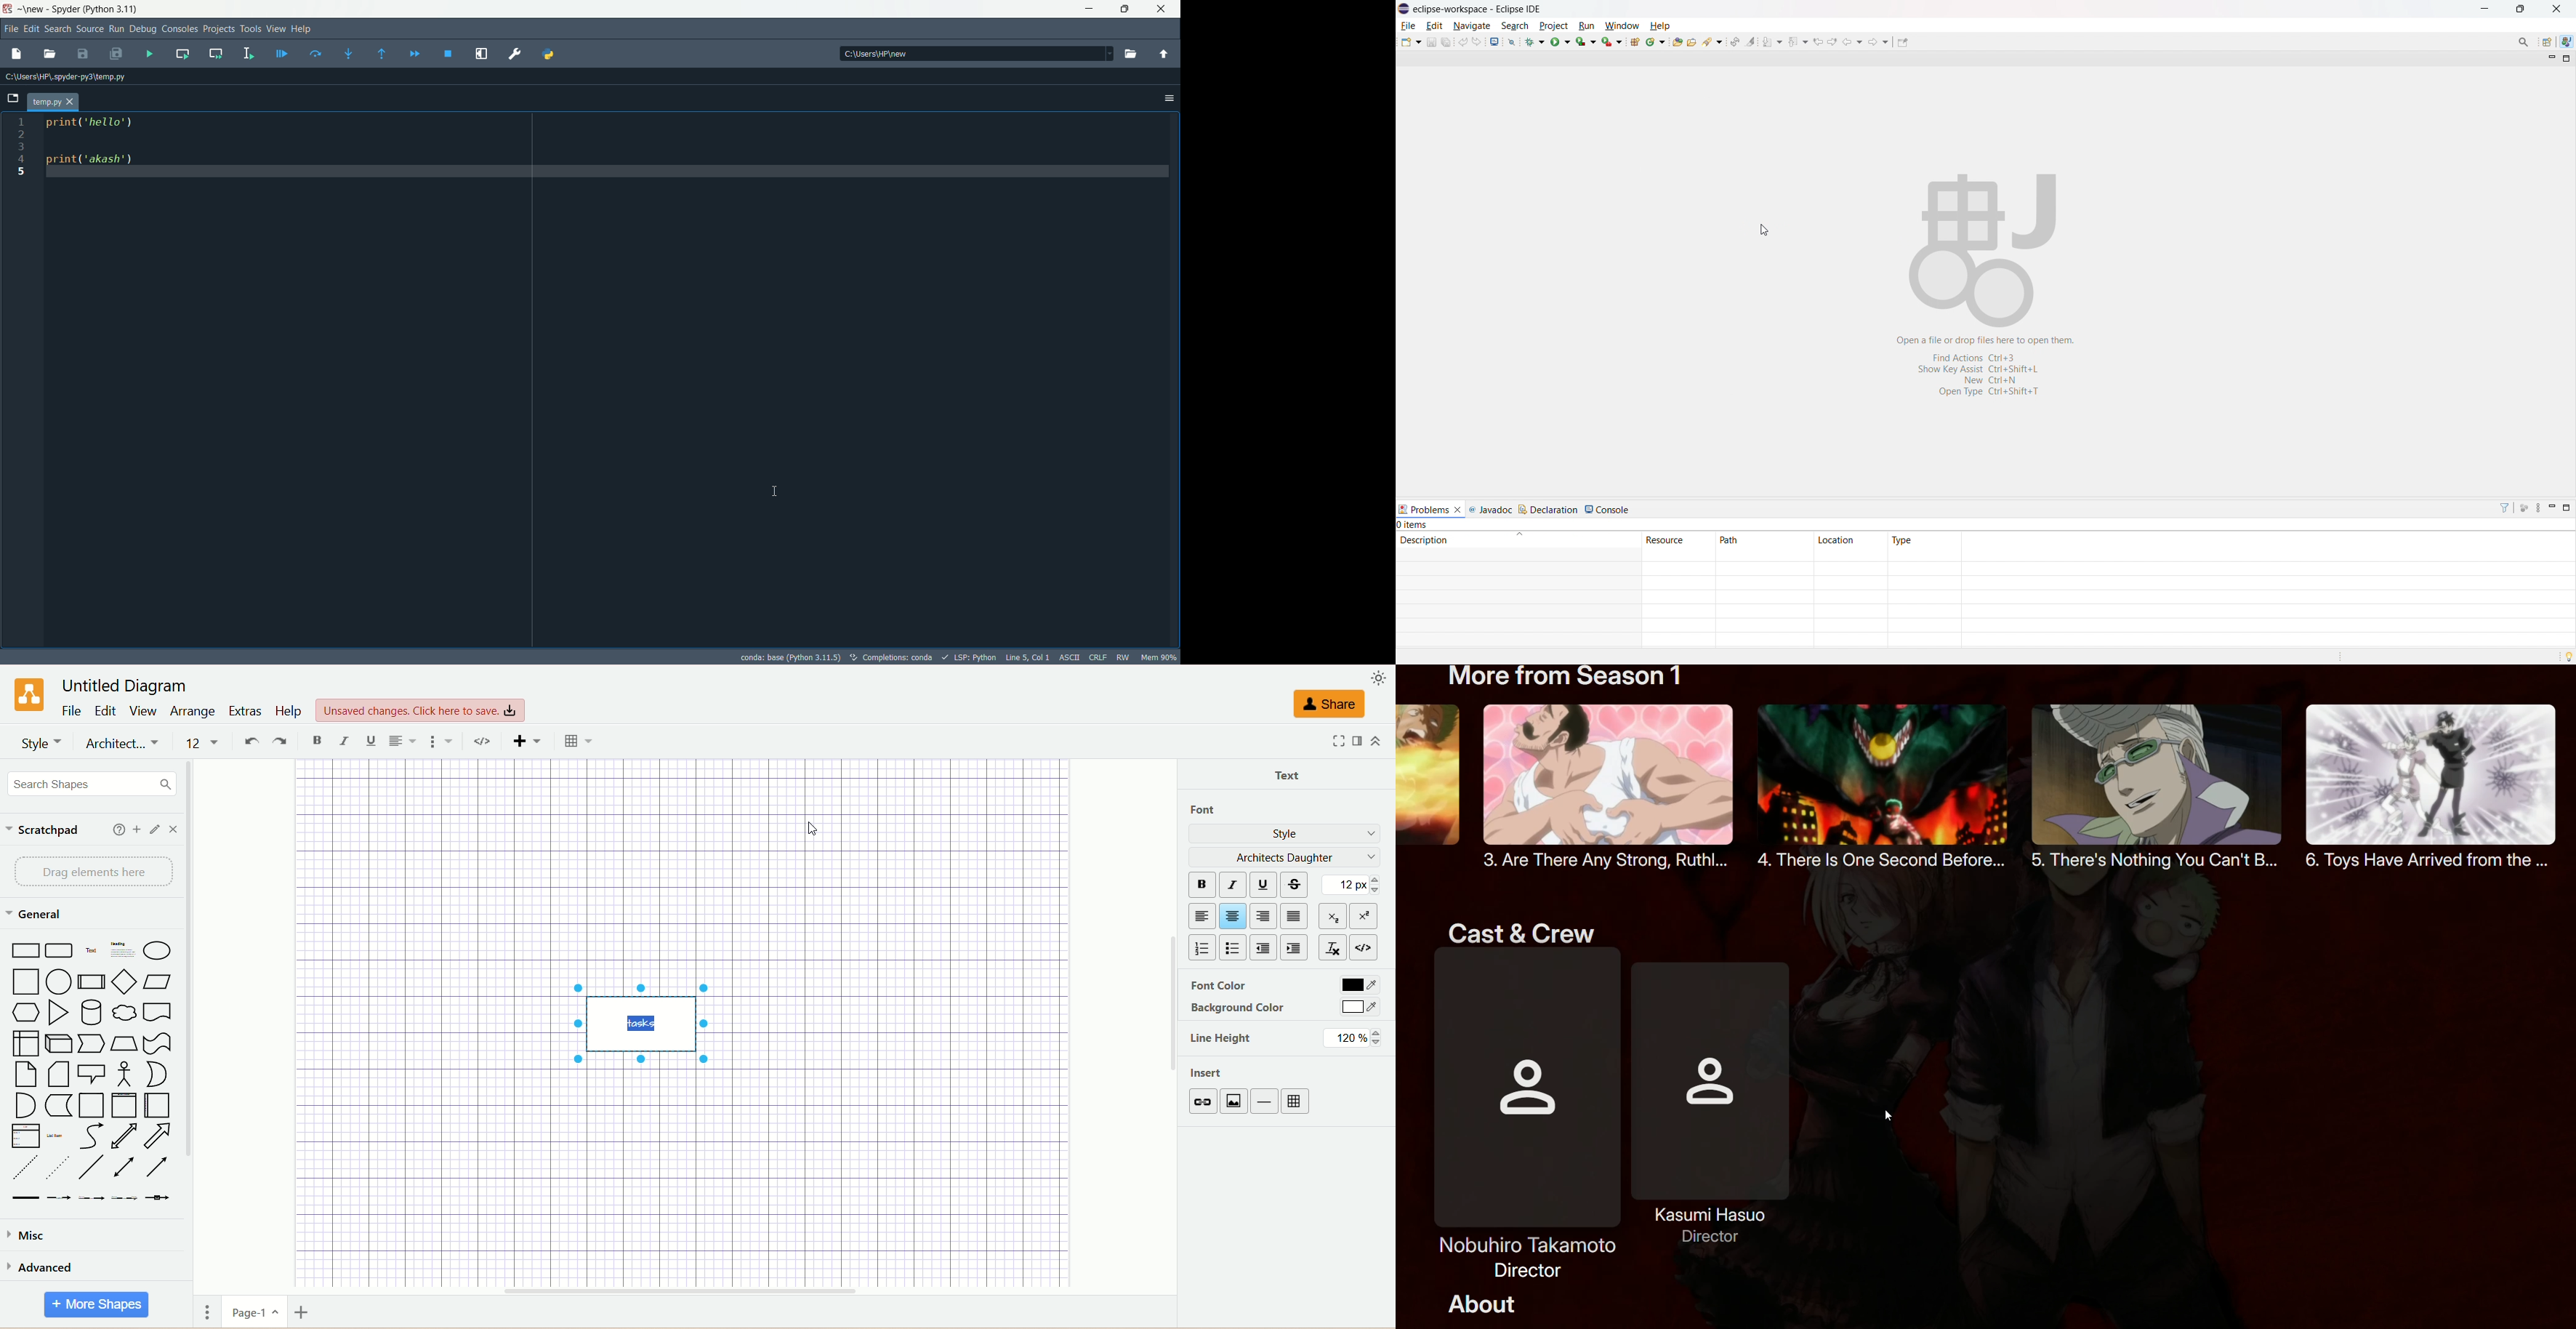 The width and height of the screenshot is (2576, 1344). Describe the element at coordinates (1171, 97) in the screenshot. I see `options` at that location.